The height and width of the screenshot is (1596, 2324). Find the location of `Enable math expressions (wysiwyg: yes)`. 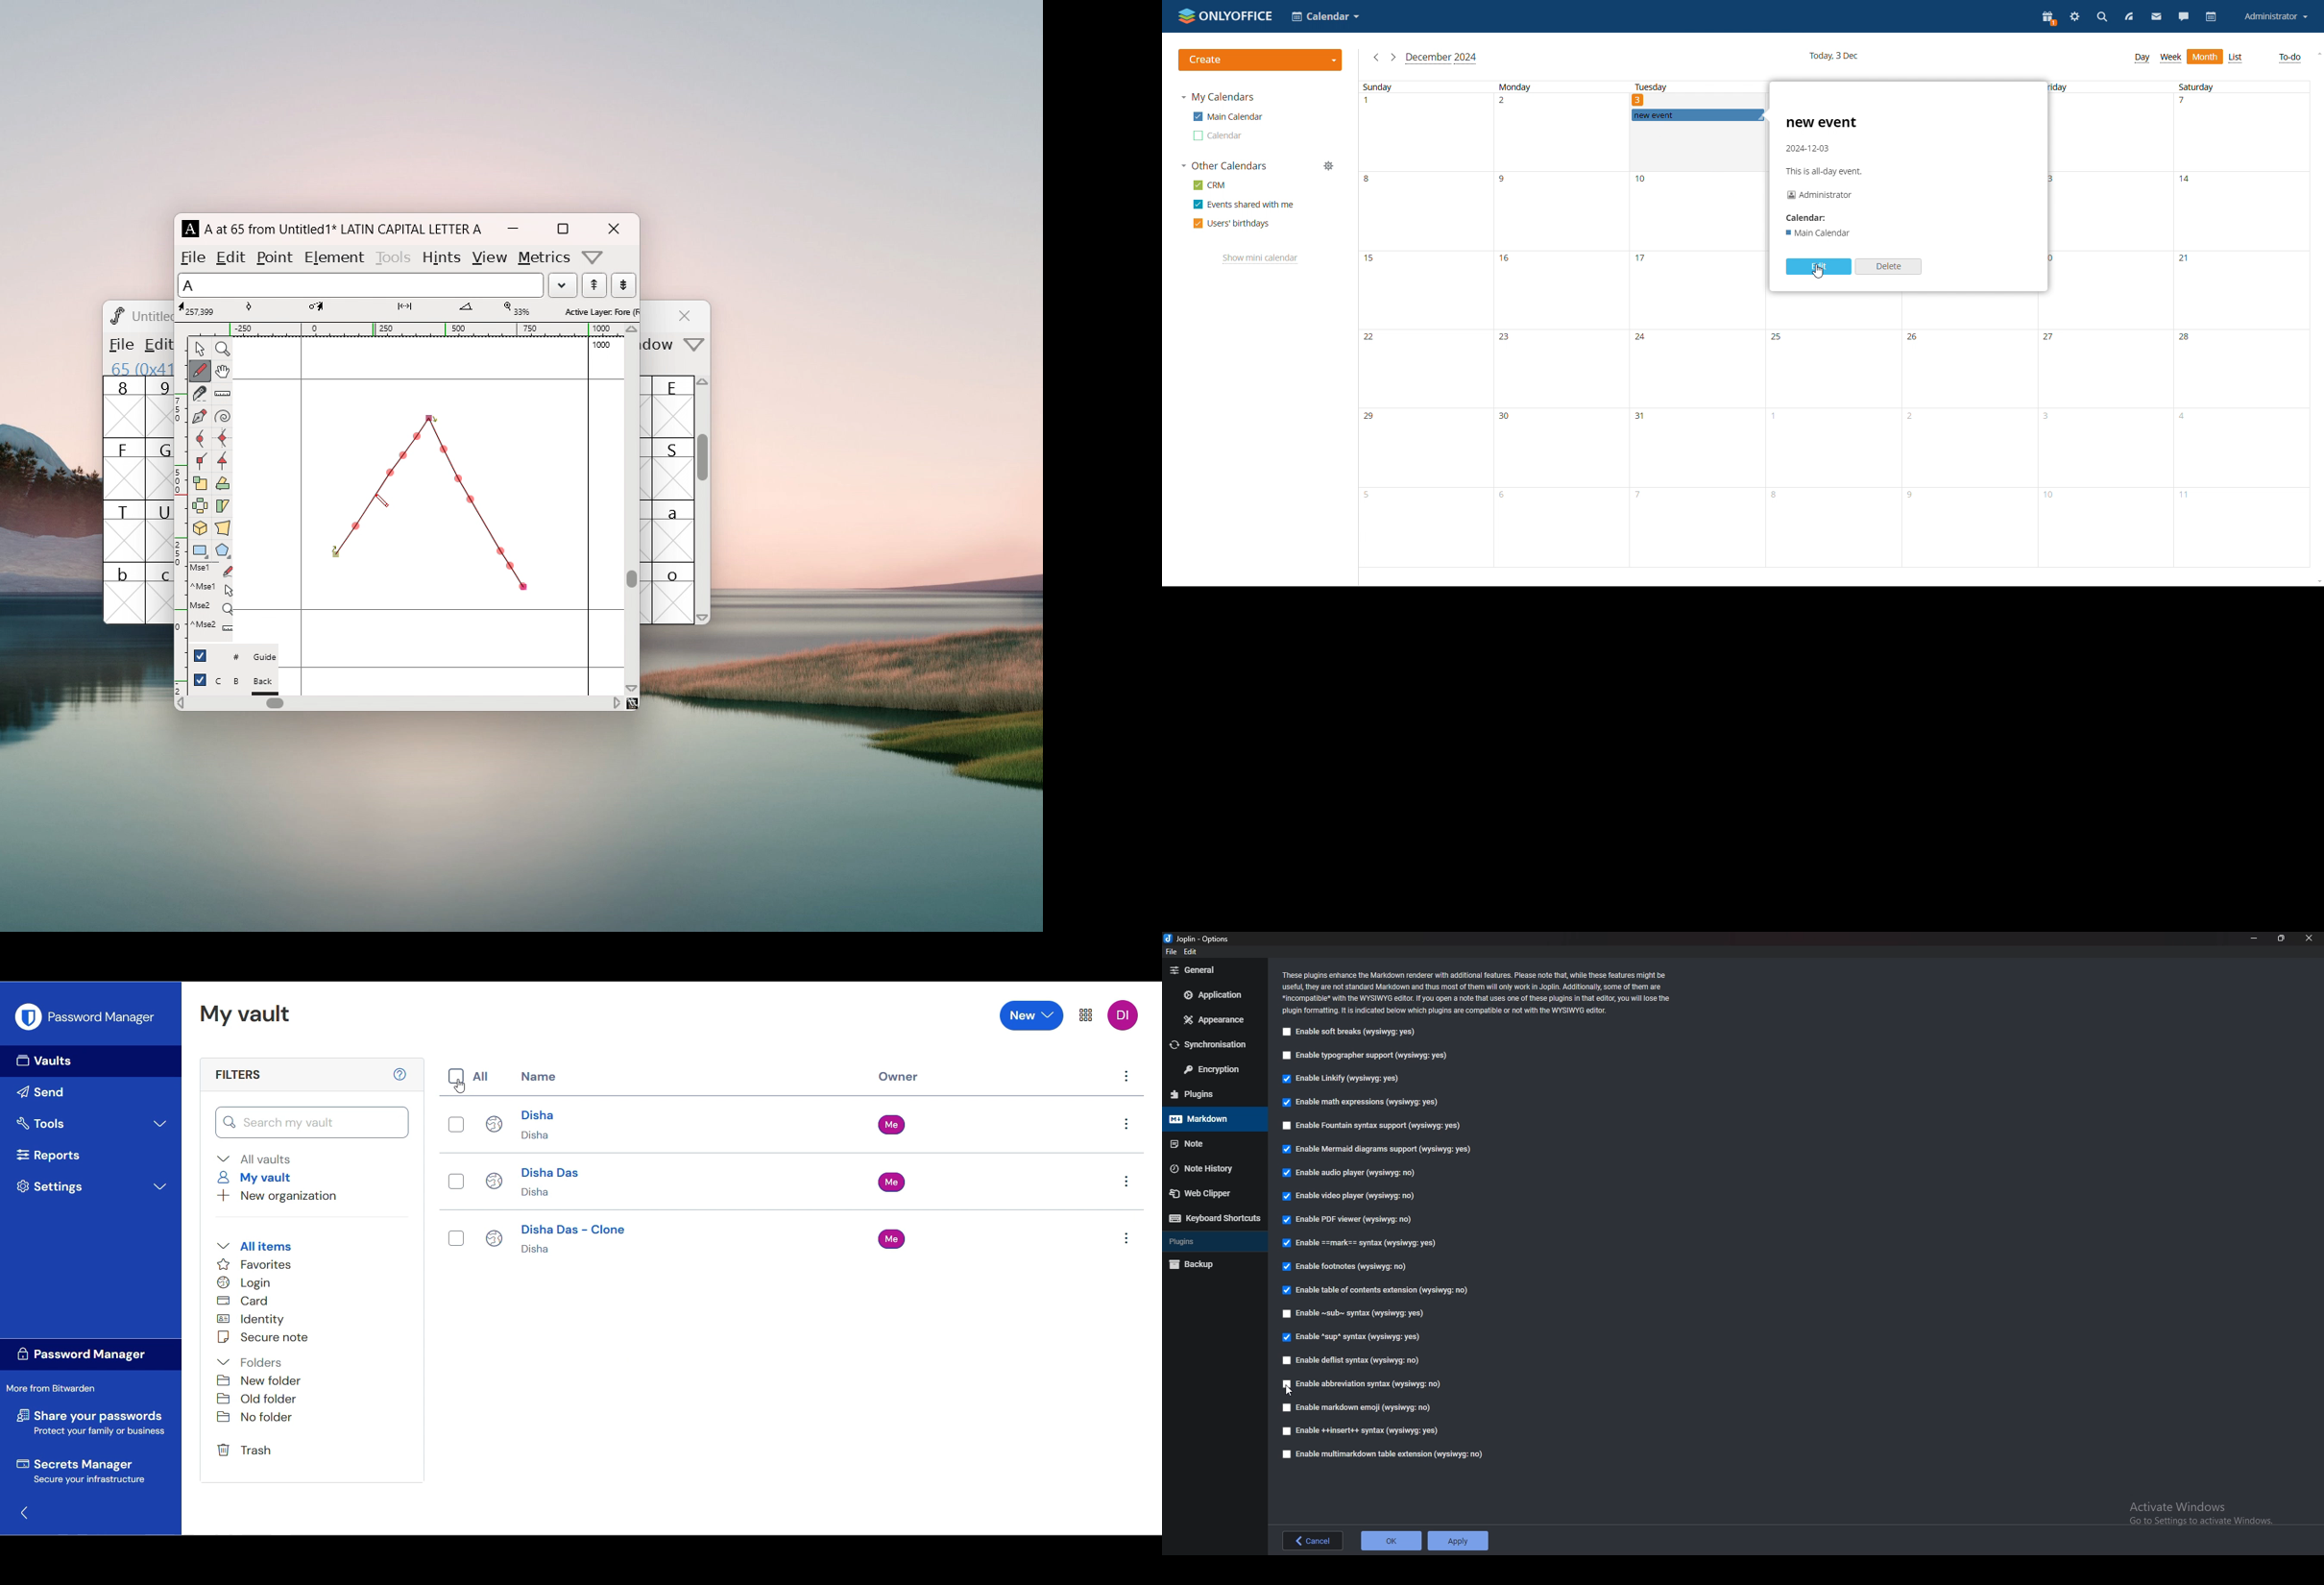

Enable math expressions (wysiwyg: yes) is located at coordinates (1362, 1102).